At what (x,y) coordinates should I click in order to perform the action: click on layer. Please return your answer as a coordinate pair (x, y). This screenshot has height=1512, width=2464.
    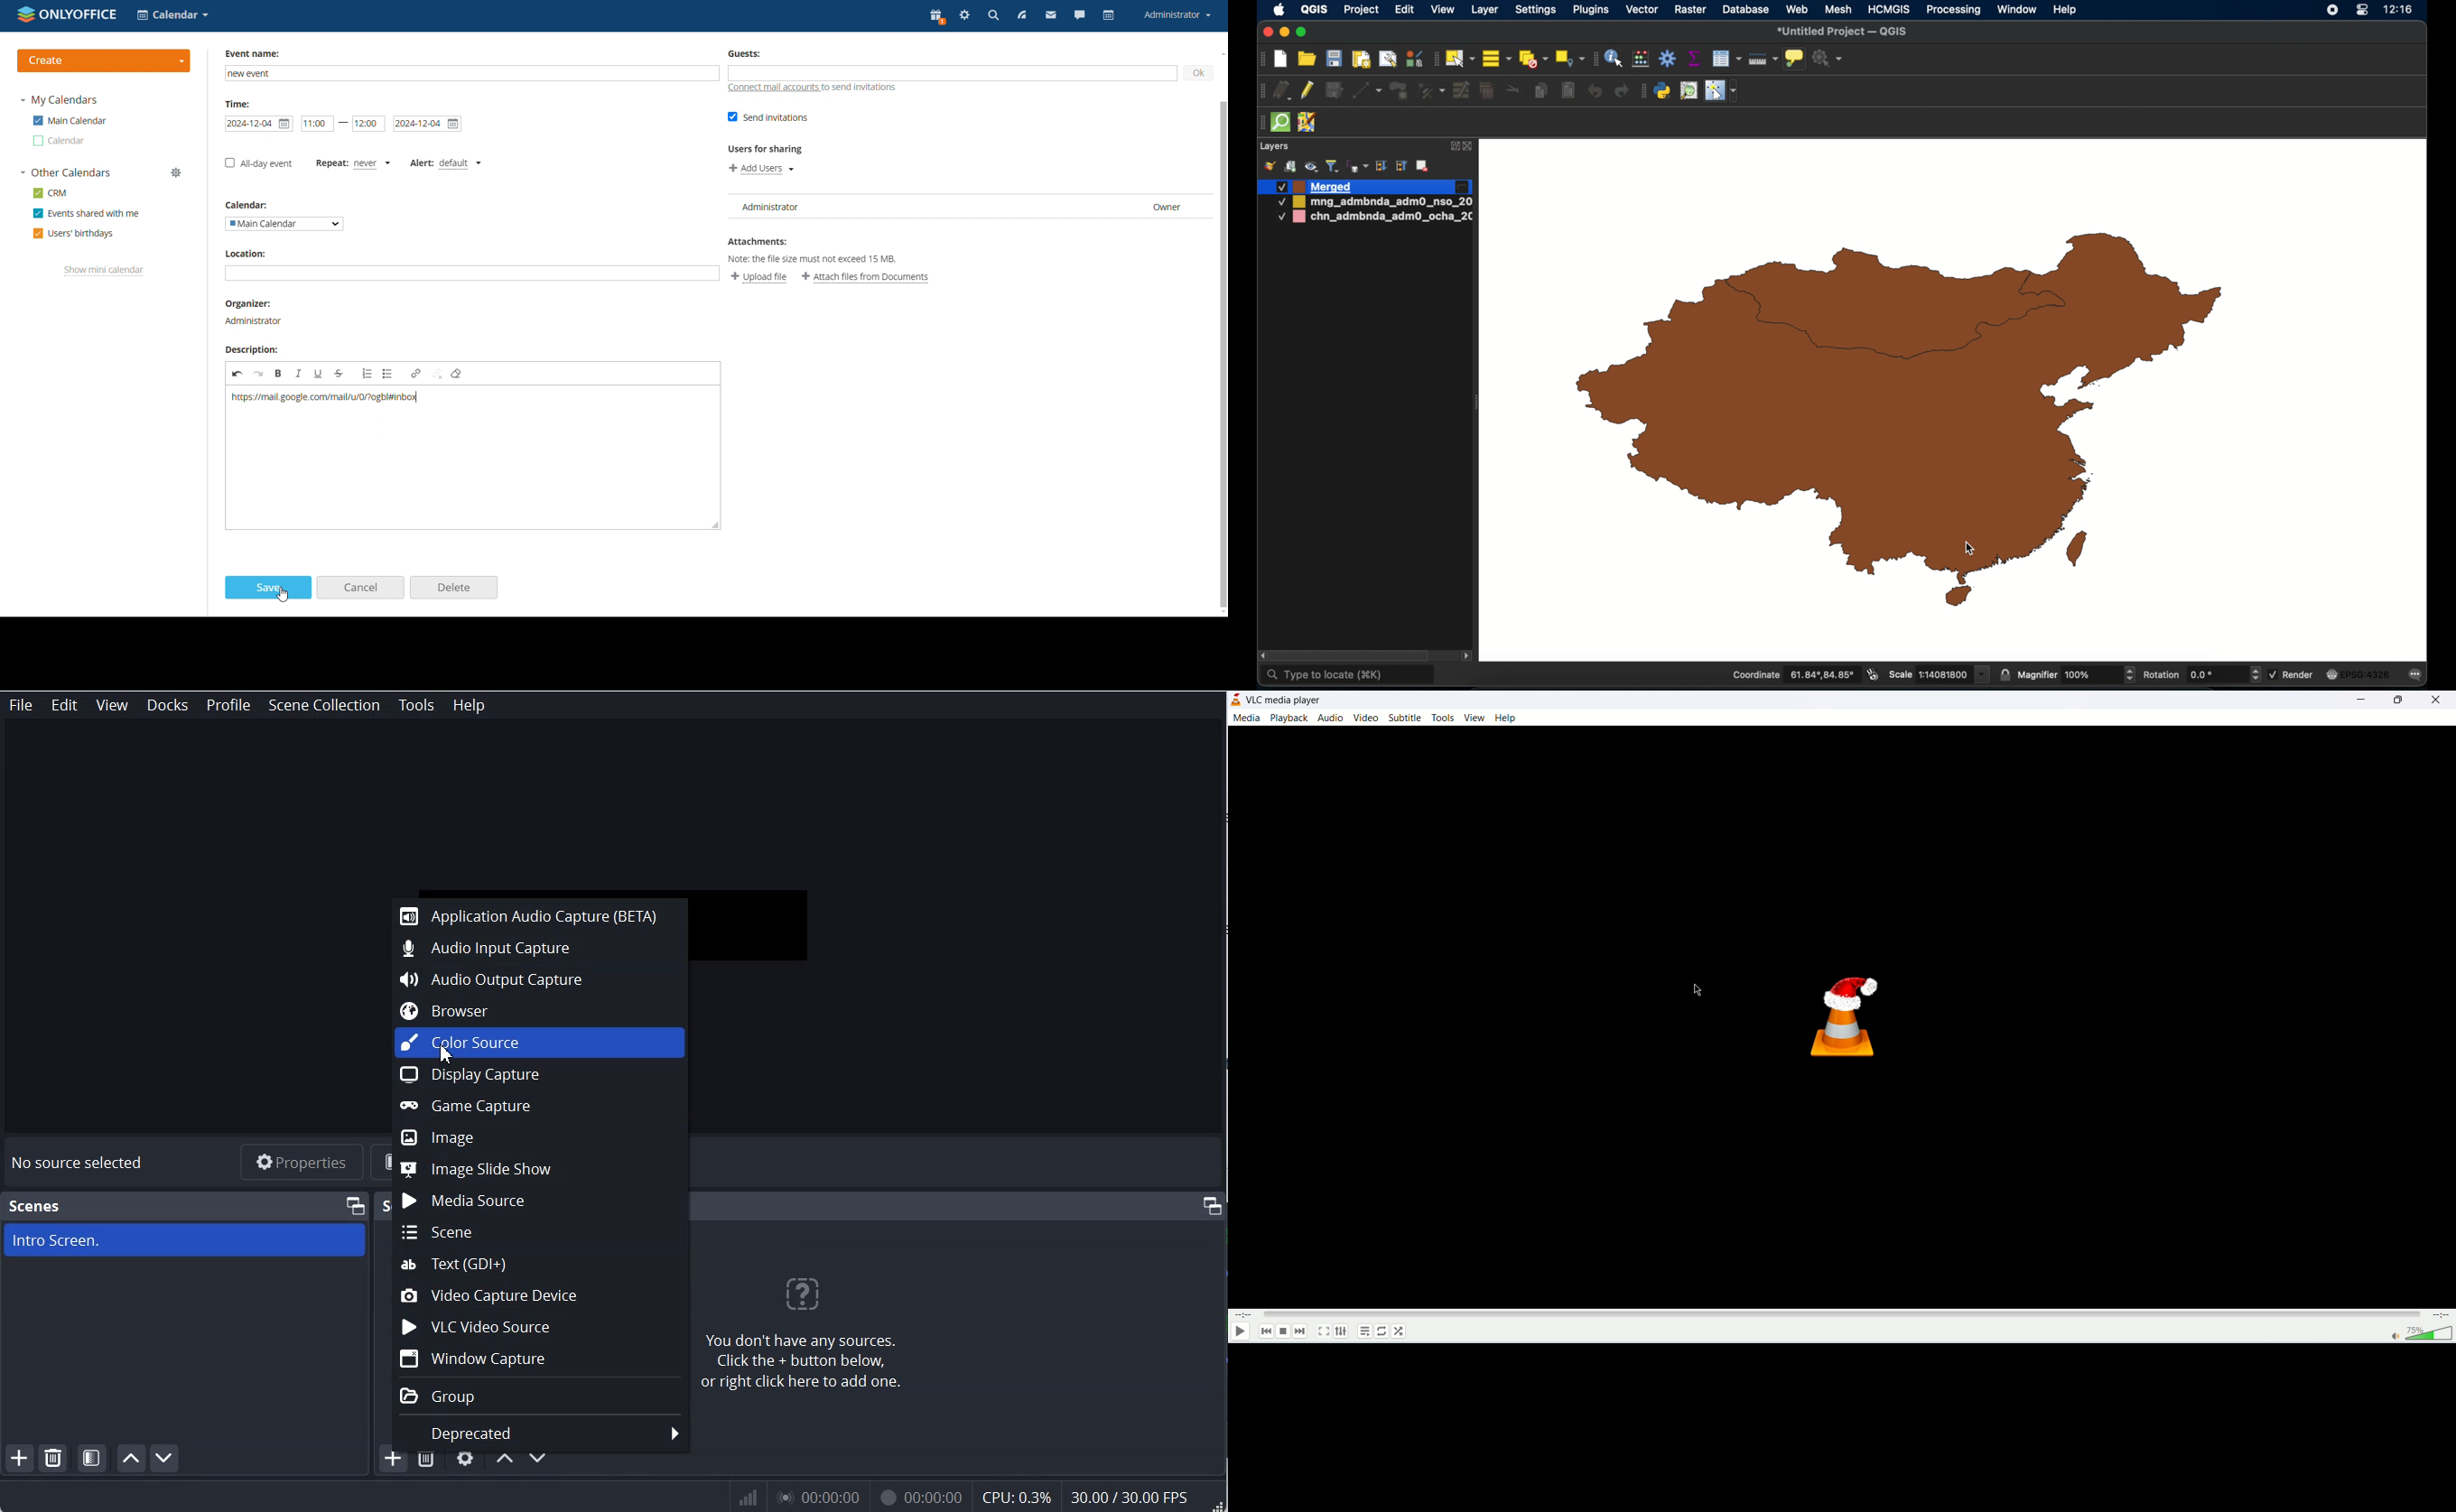
    Looking at the image, I should click on (1486, 9).